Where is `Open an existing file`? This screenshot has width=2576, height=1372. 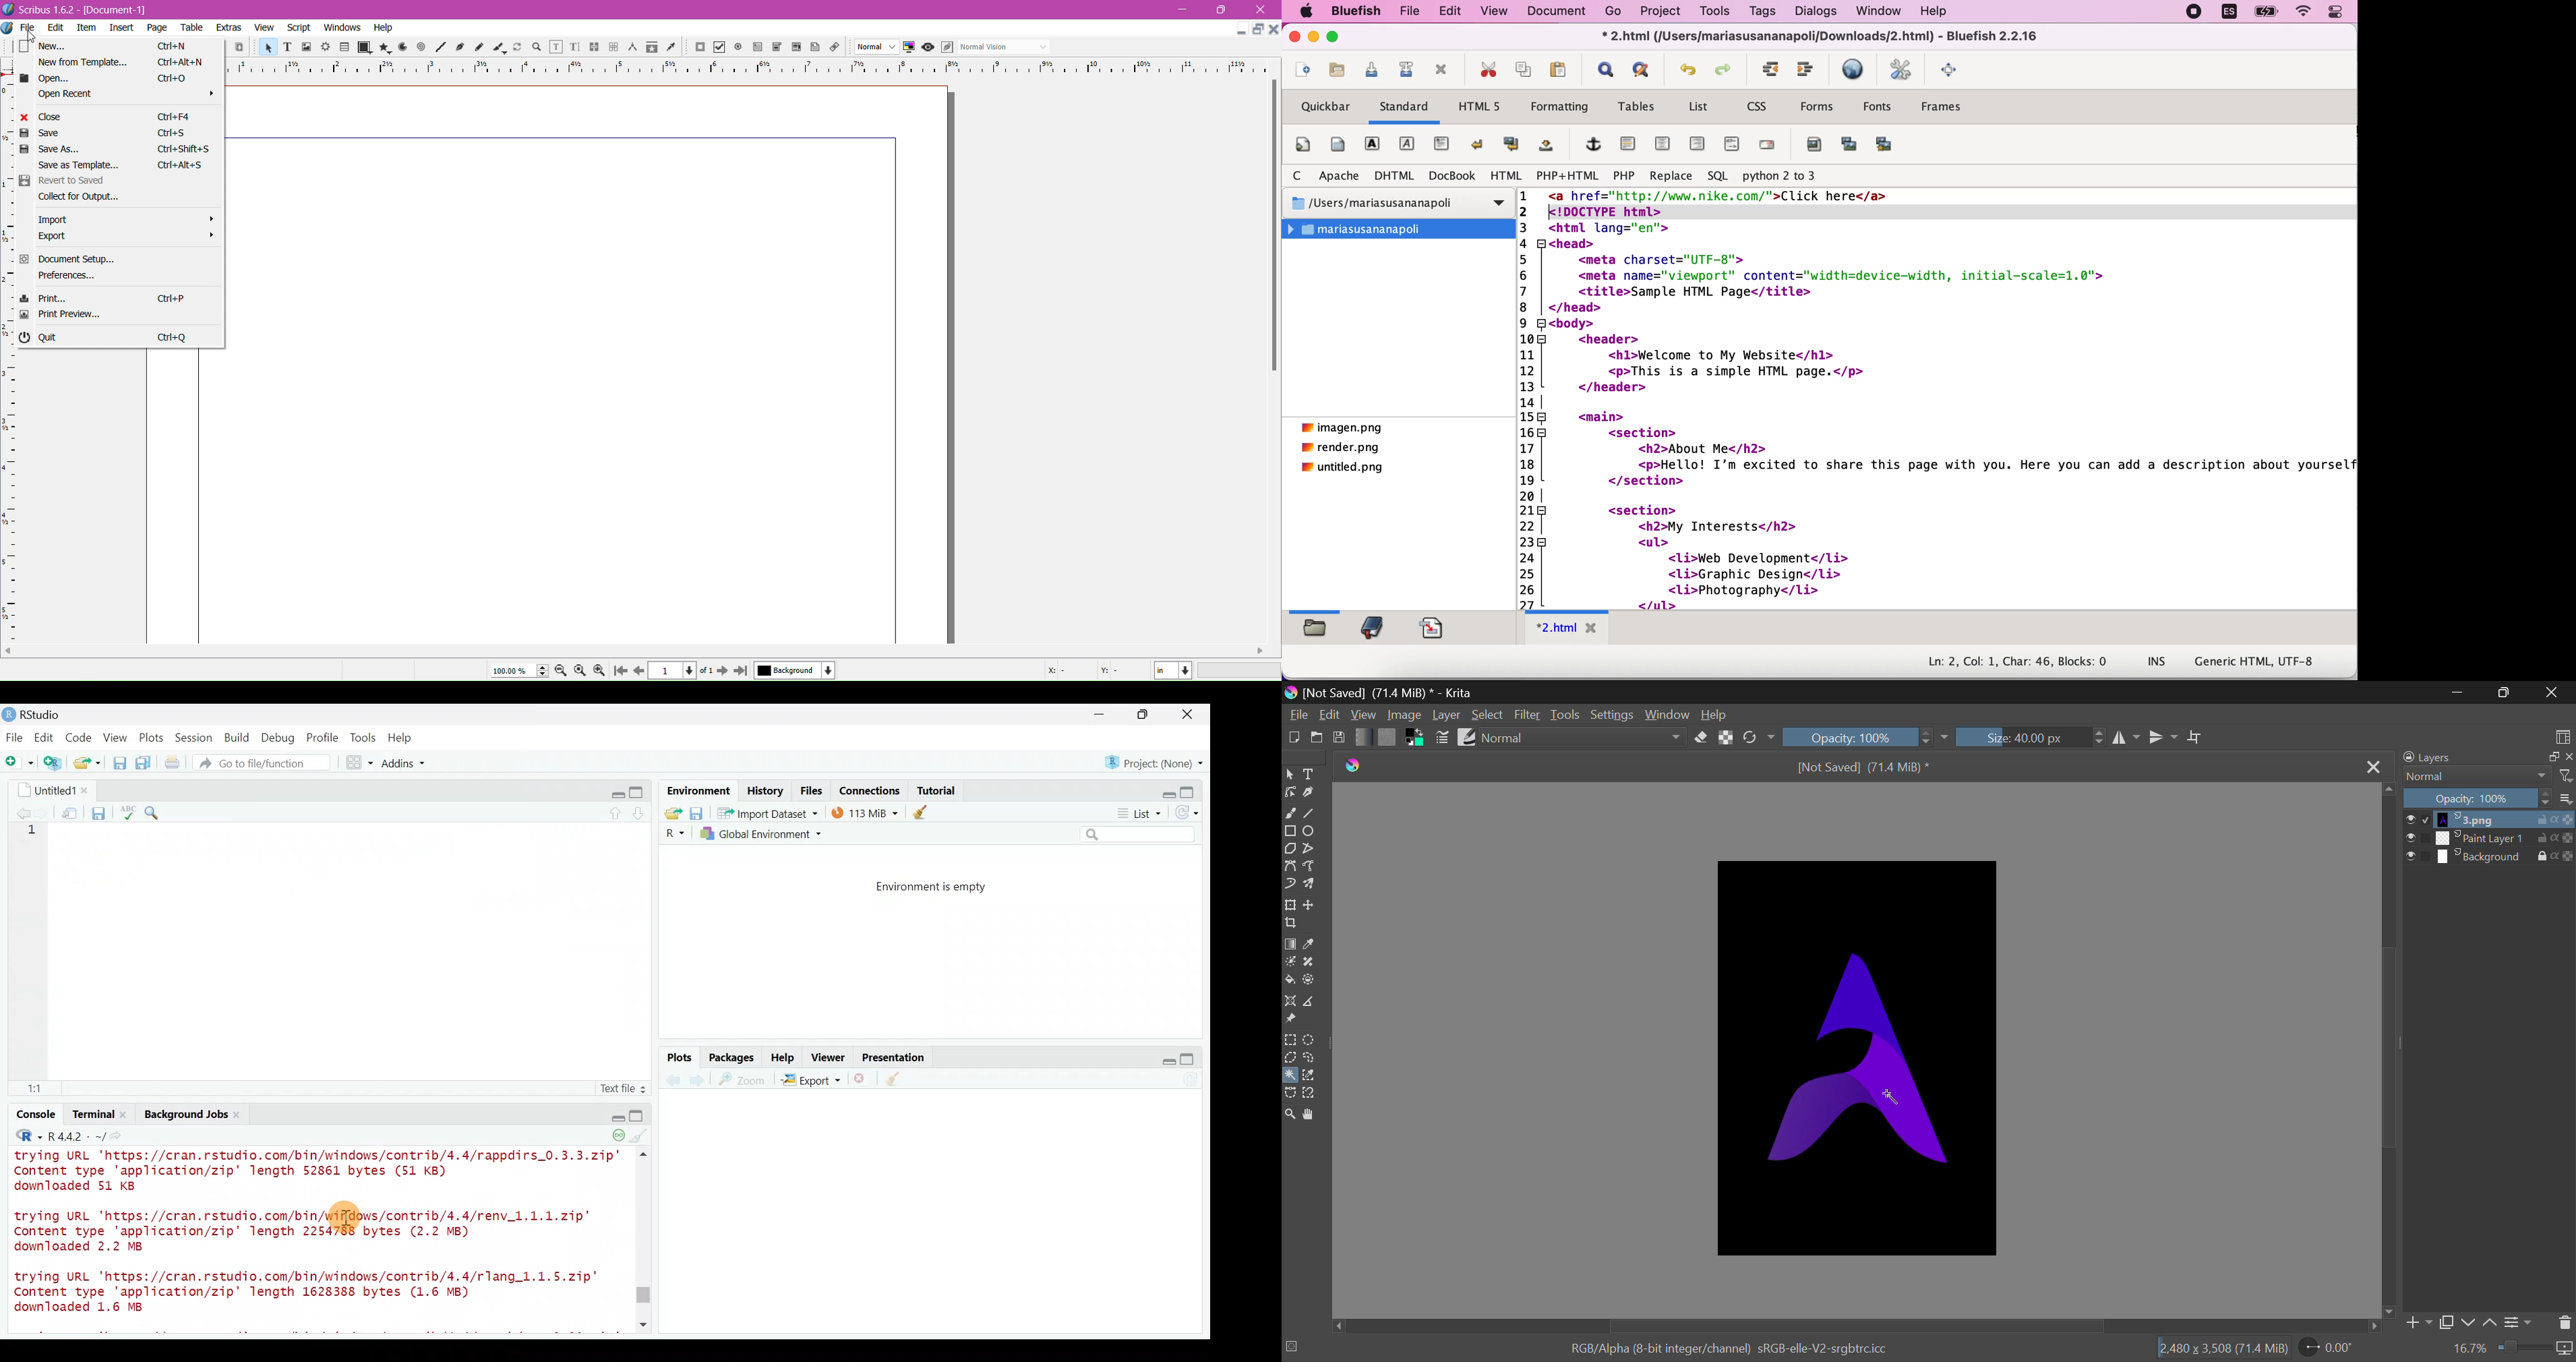 Open an existing file is located at coordinates (88, 764).